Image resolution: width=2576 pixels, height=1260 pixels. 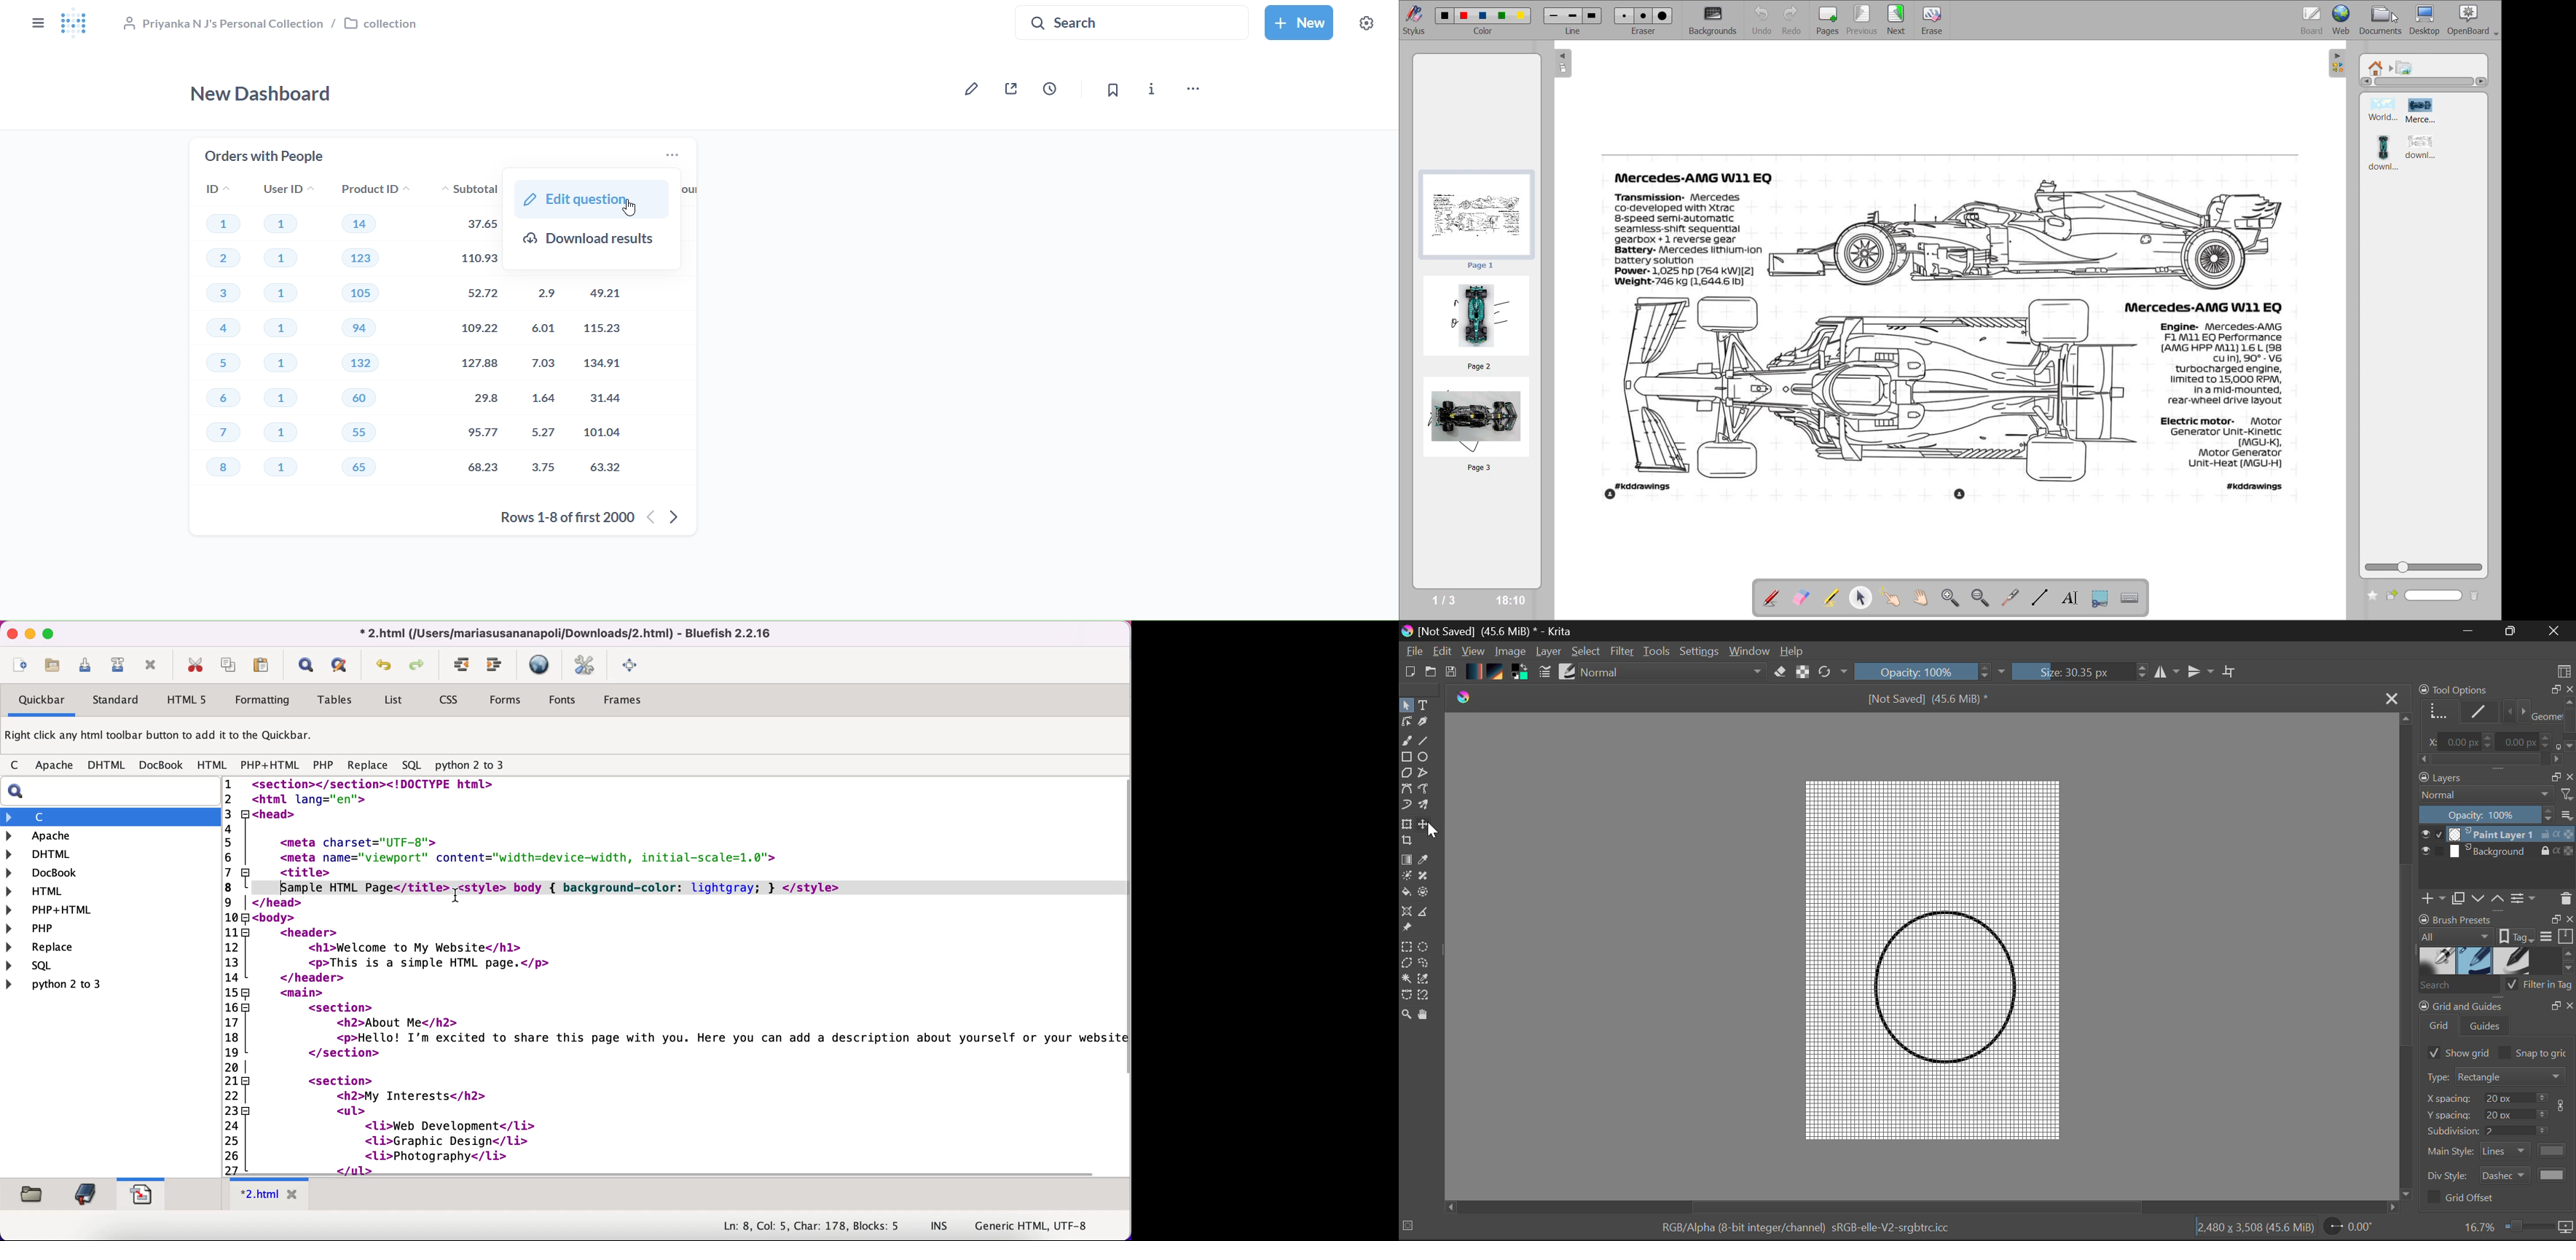 I want to click on collapse, so click(x=2337, y=63).